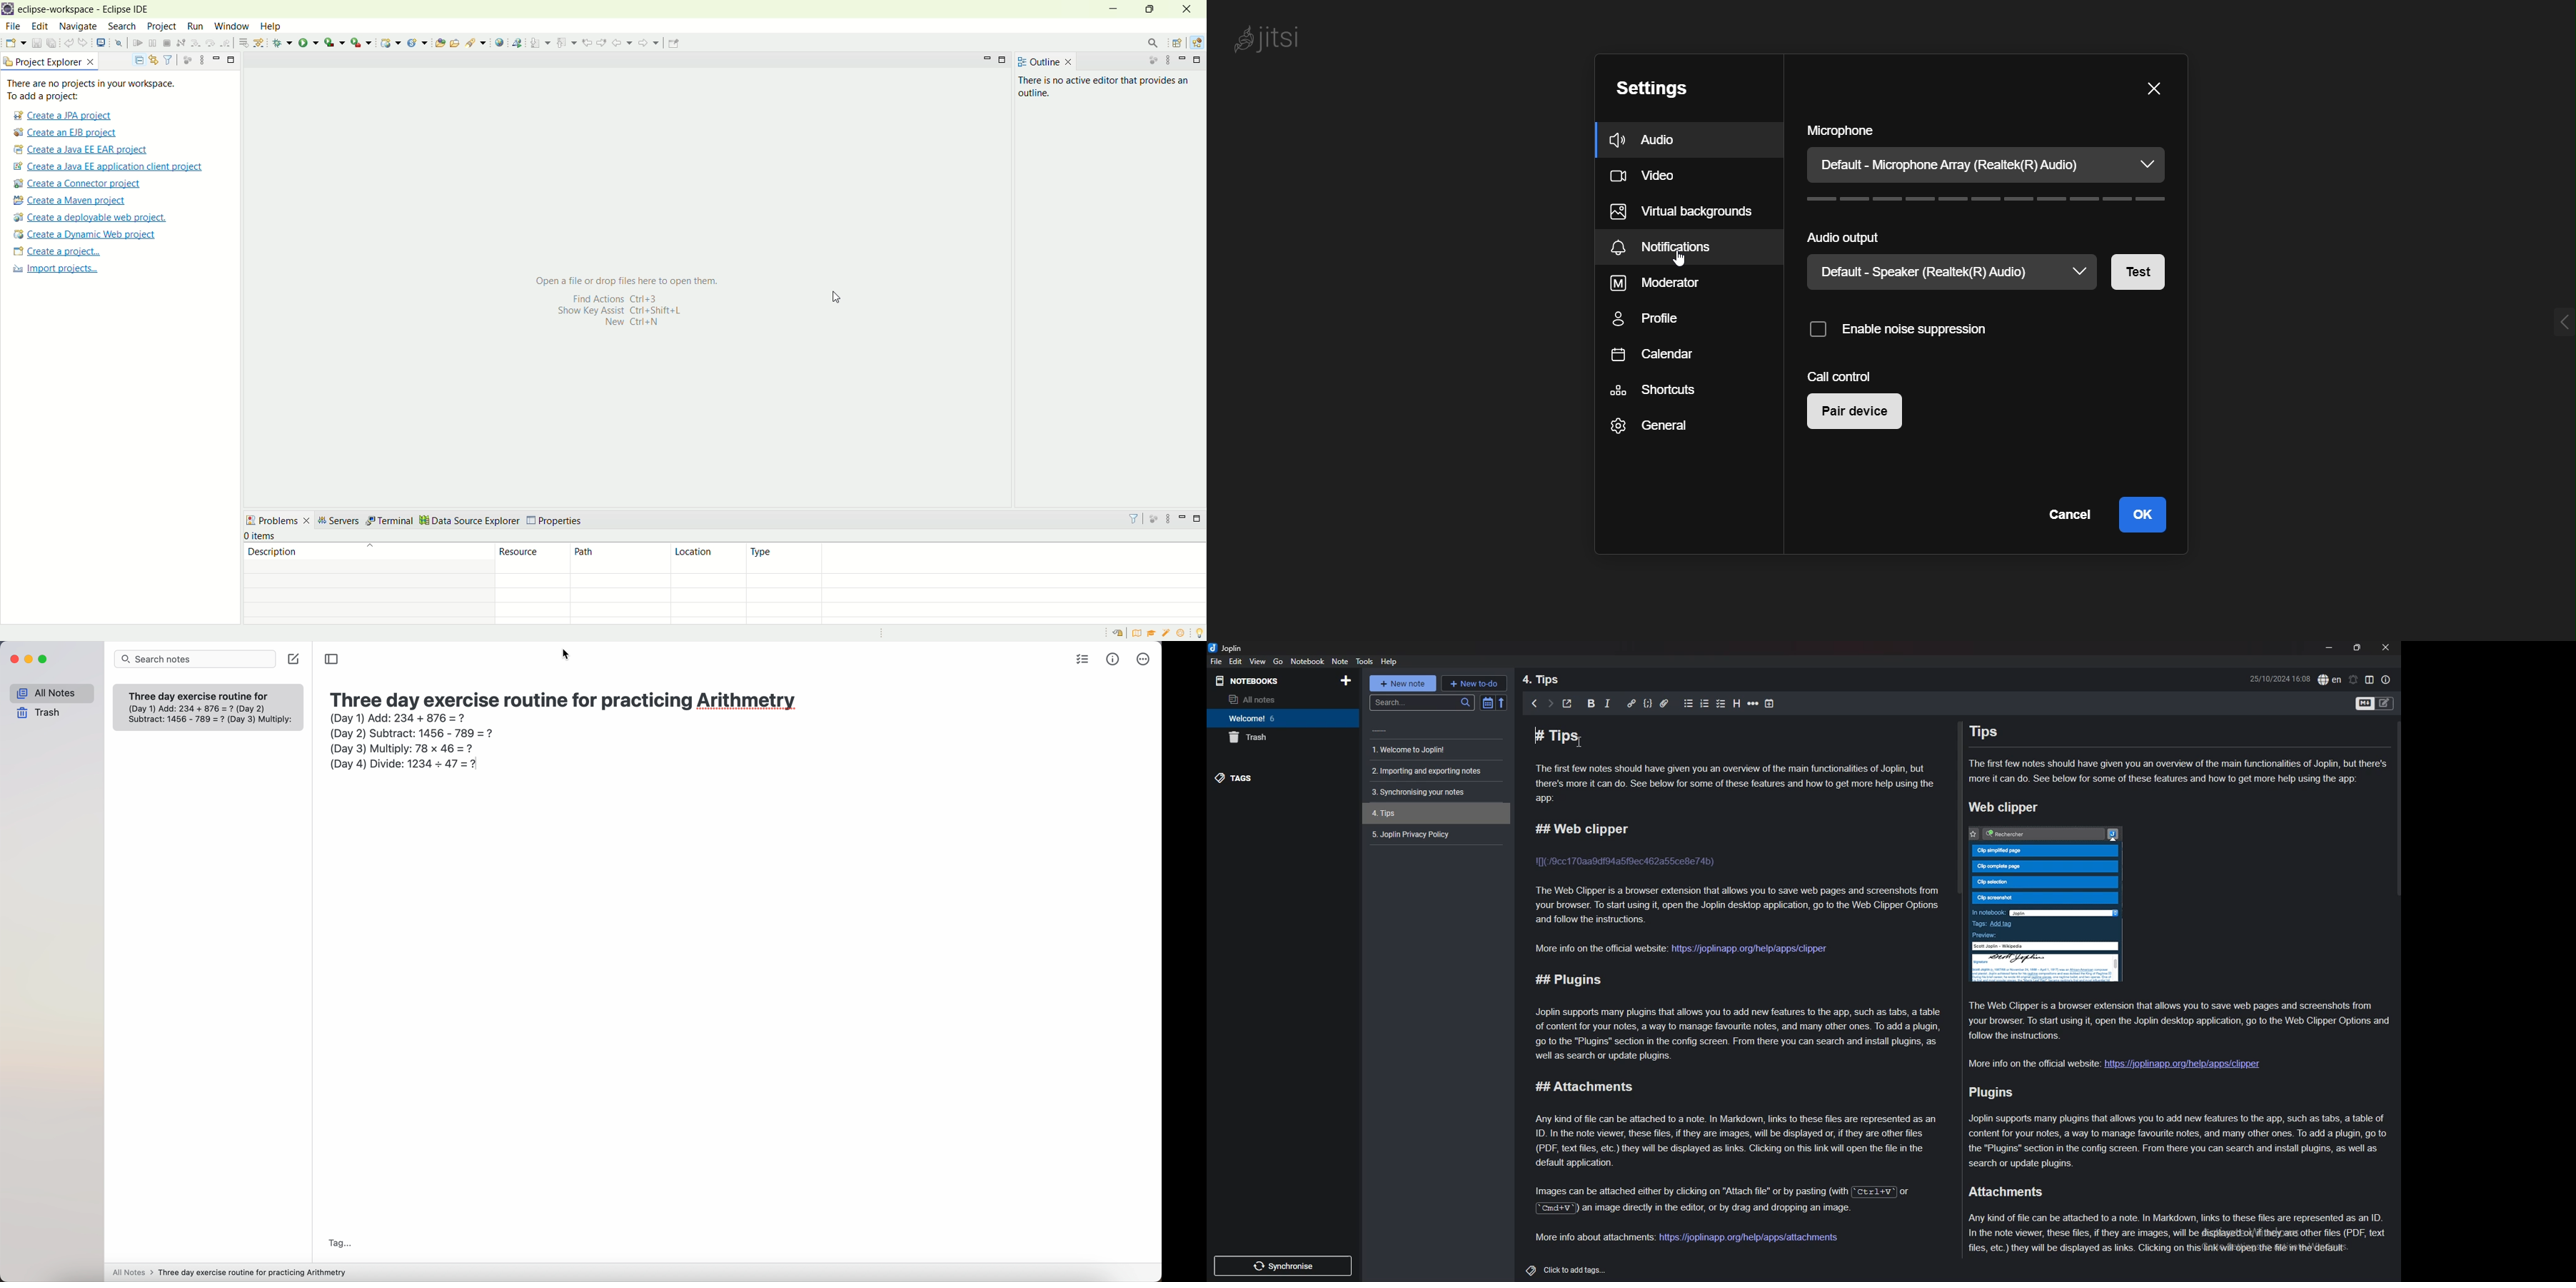 The image size is (2576, 1288). Describe the element at coordinates (1971, 833) in the screenshot. I see `Favorite` at that location.